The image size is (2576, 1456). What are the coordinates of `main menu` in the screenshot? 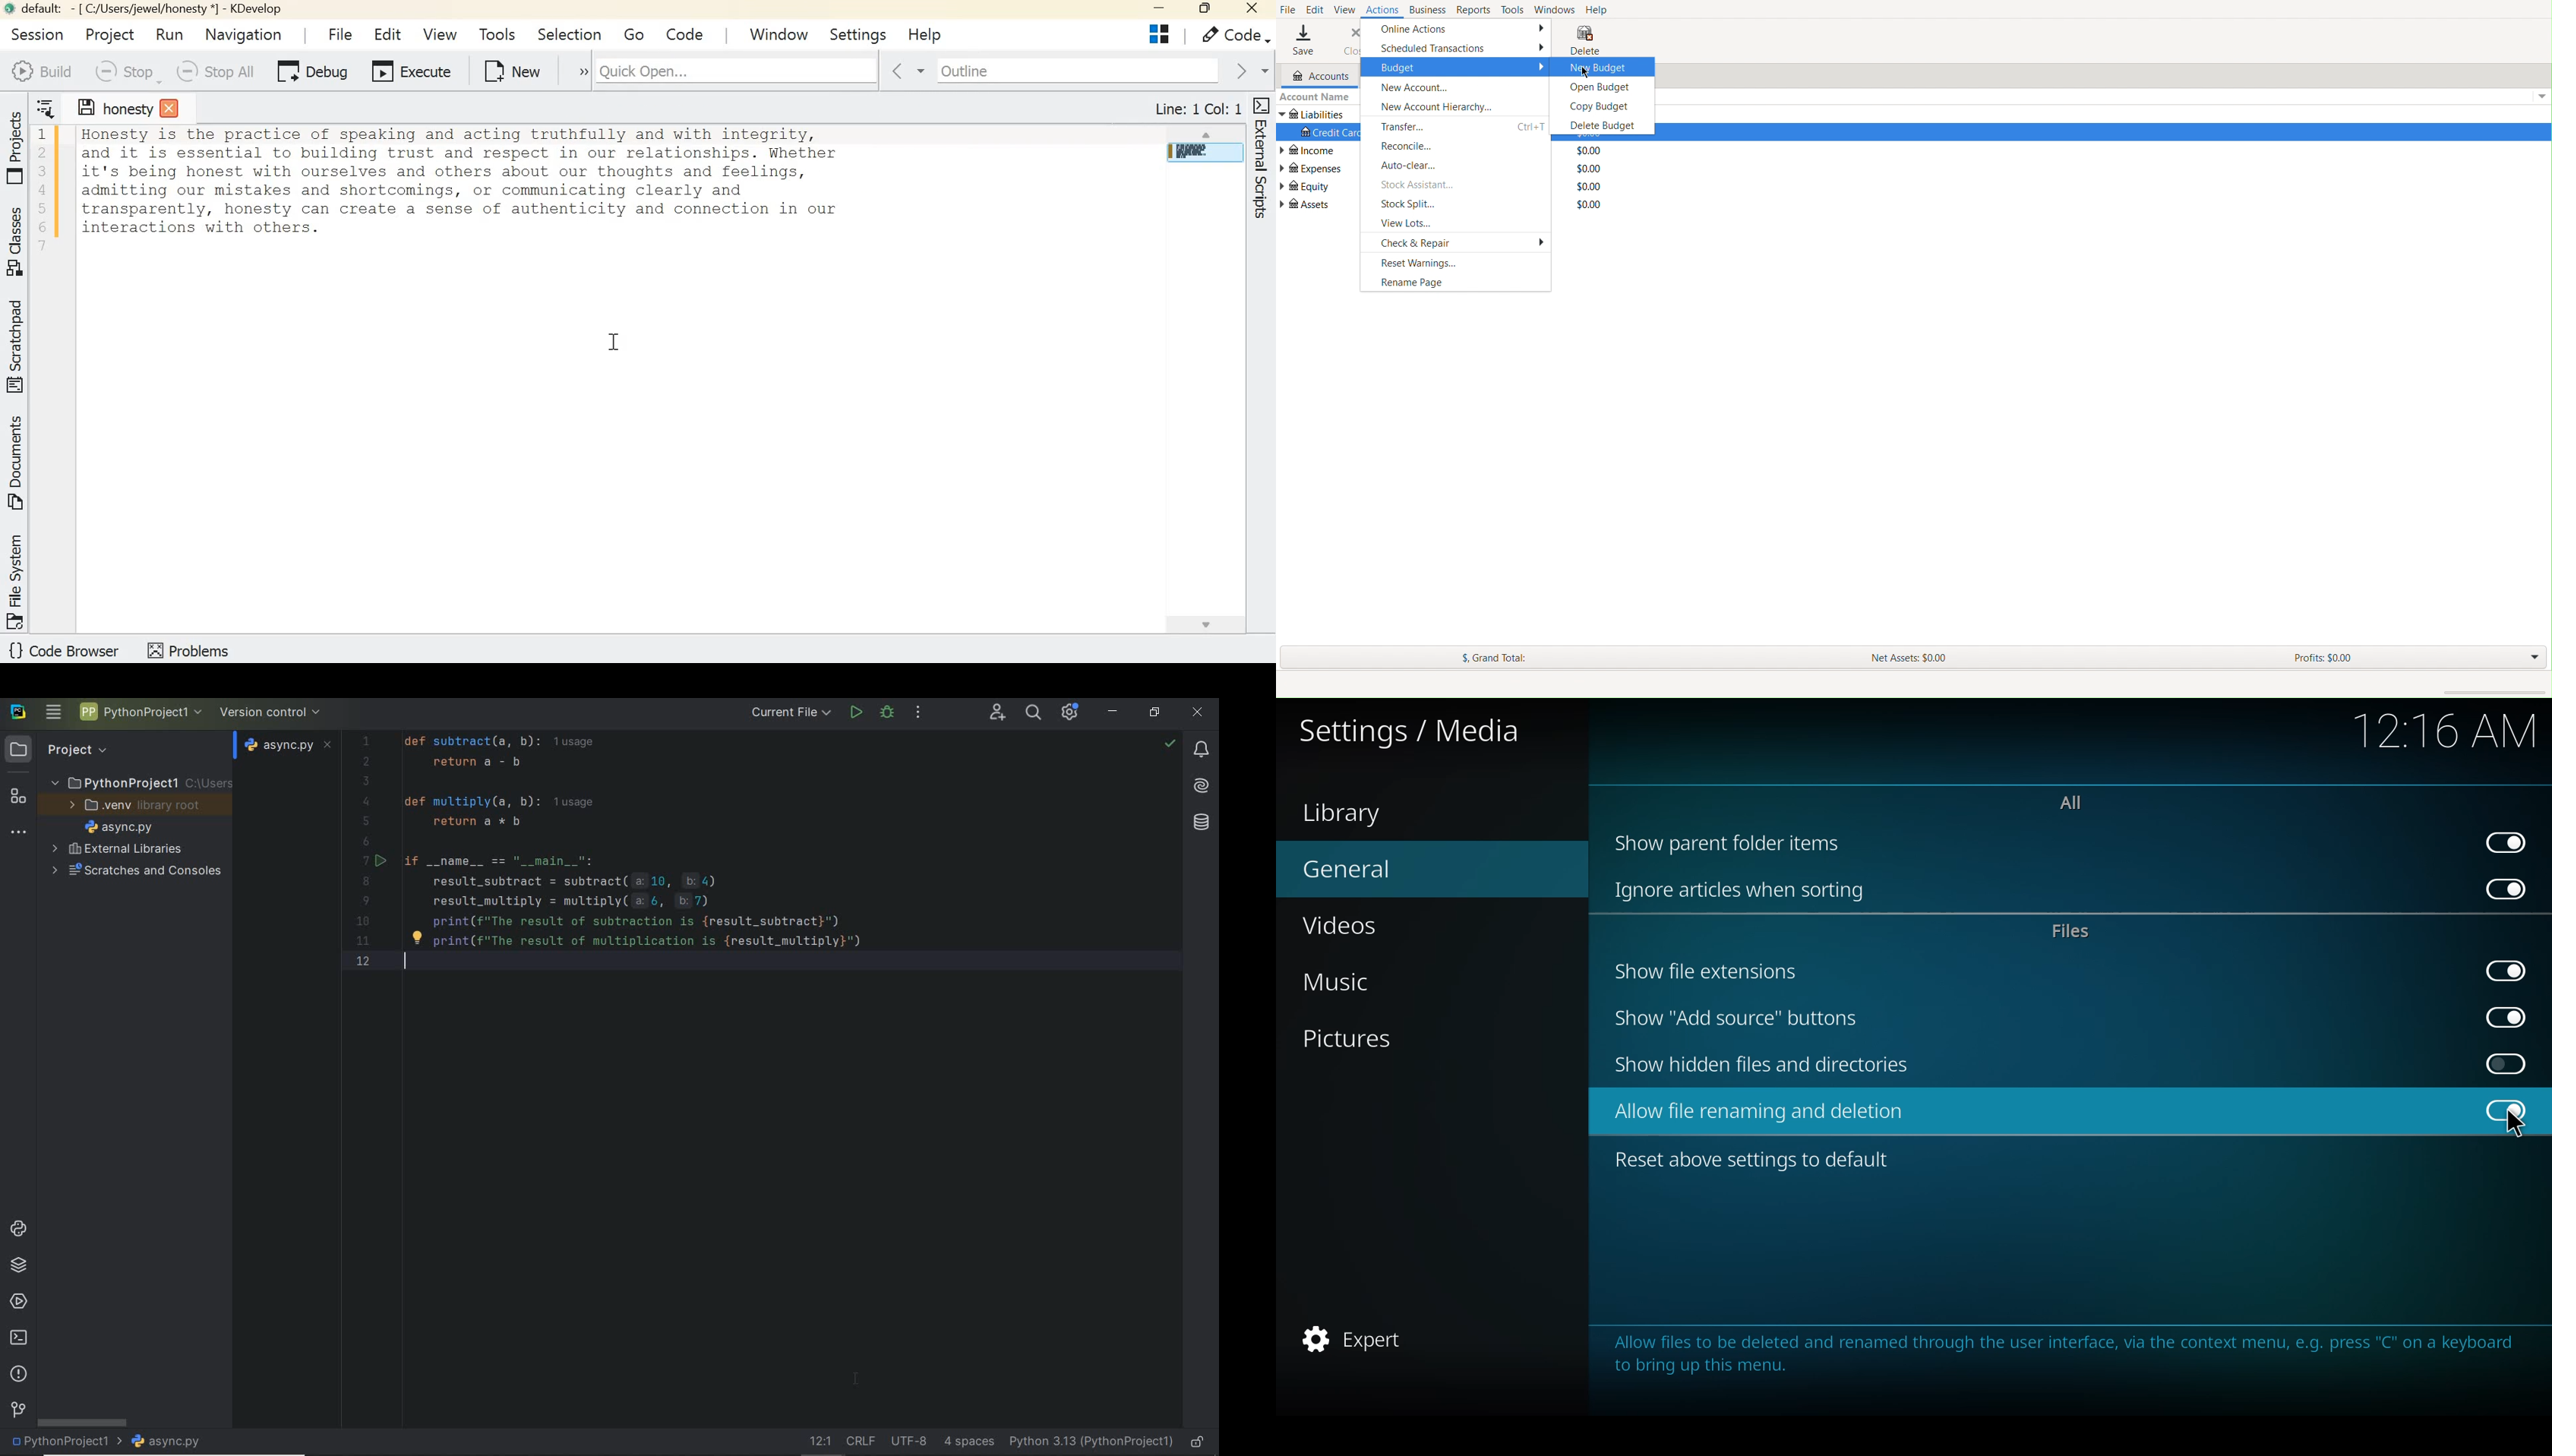 It's located at (55, 712).